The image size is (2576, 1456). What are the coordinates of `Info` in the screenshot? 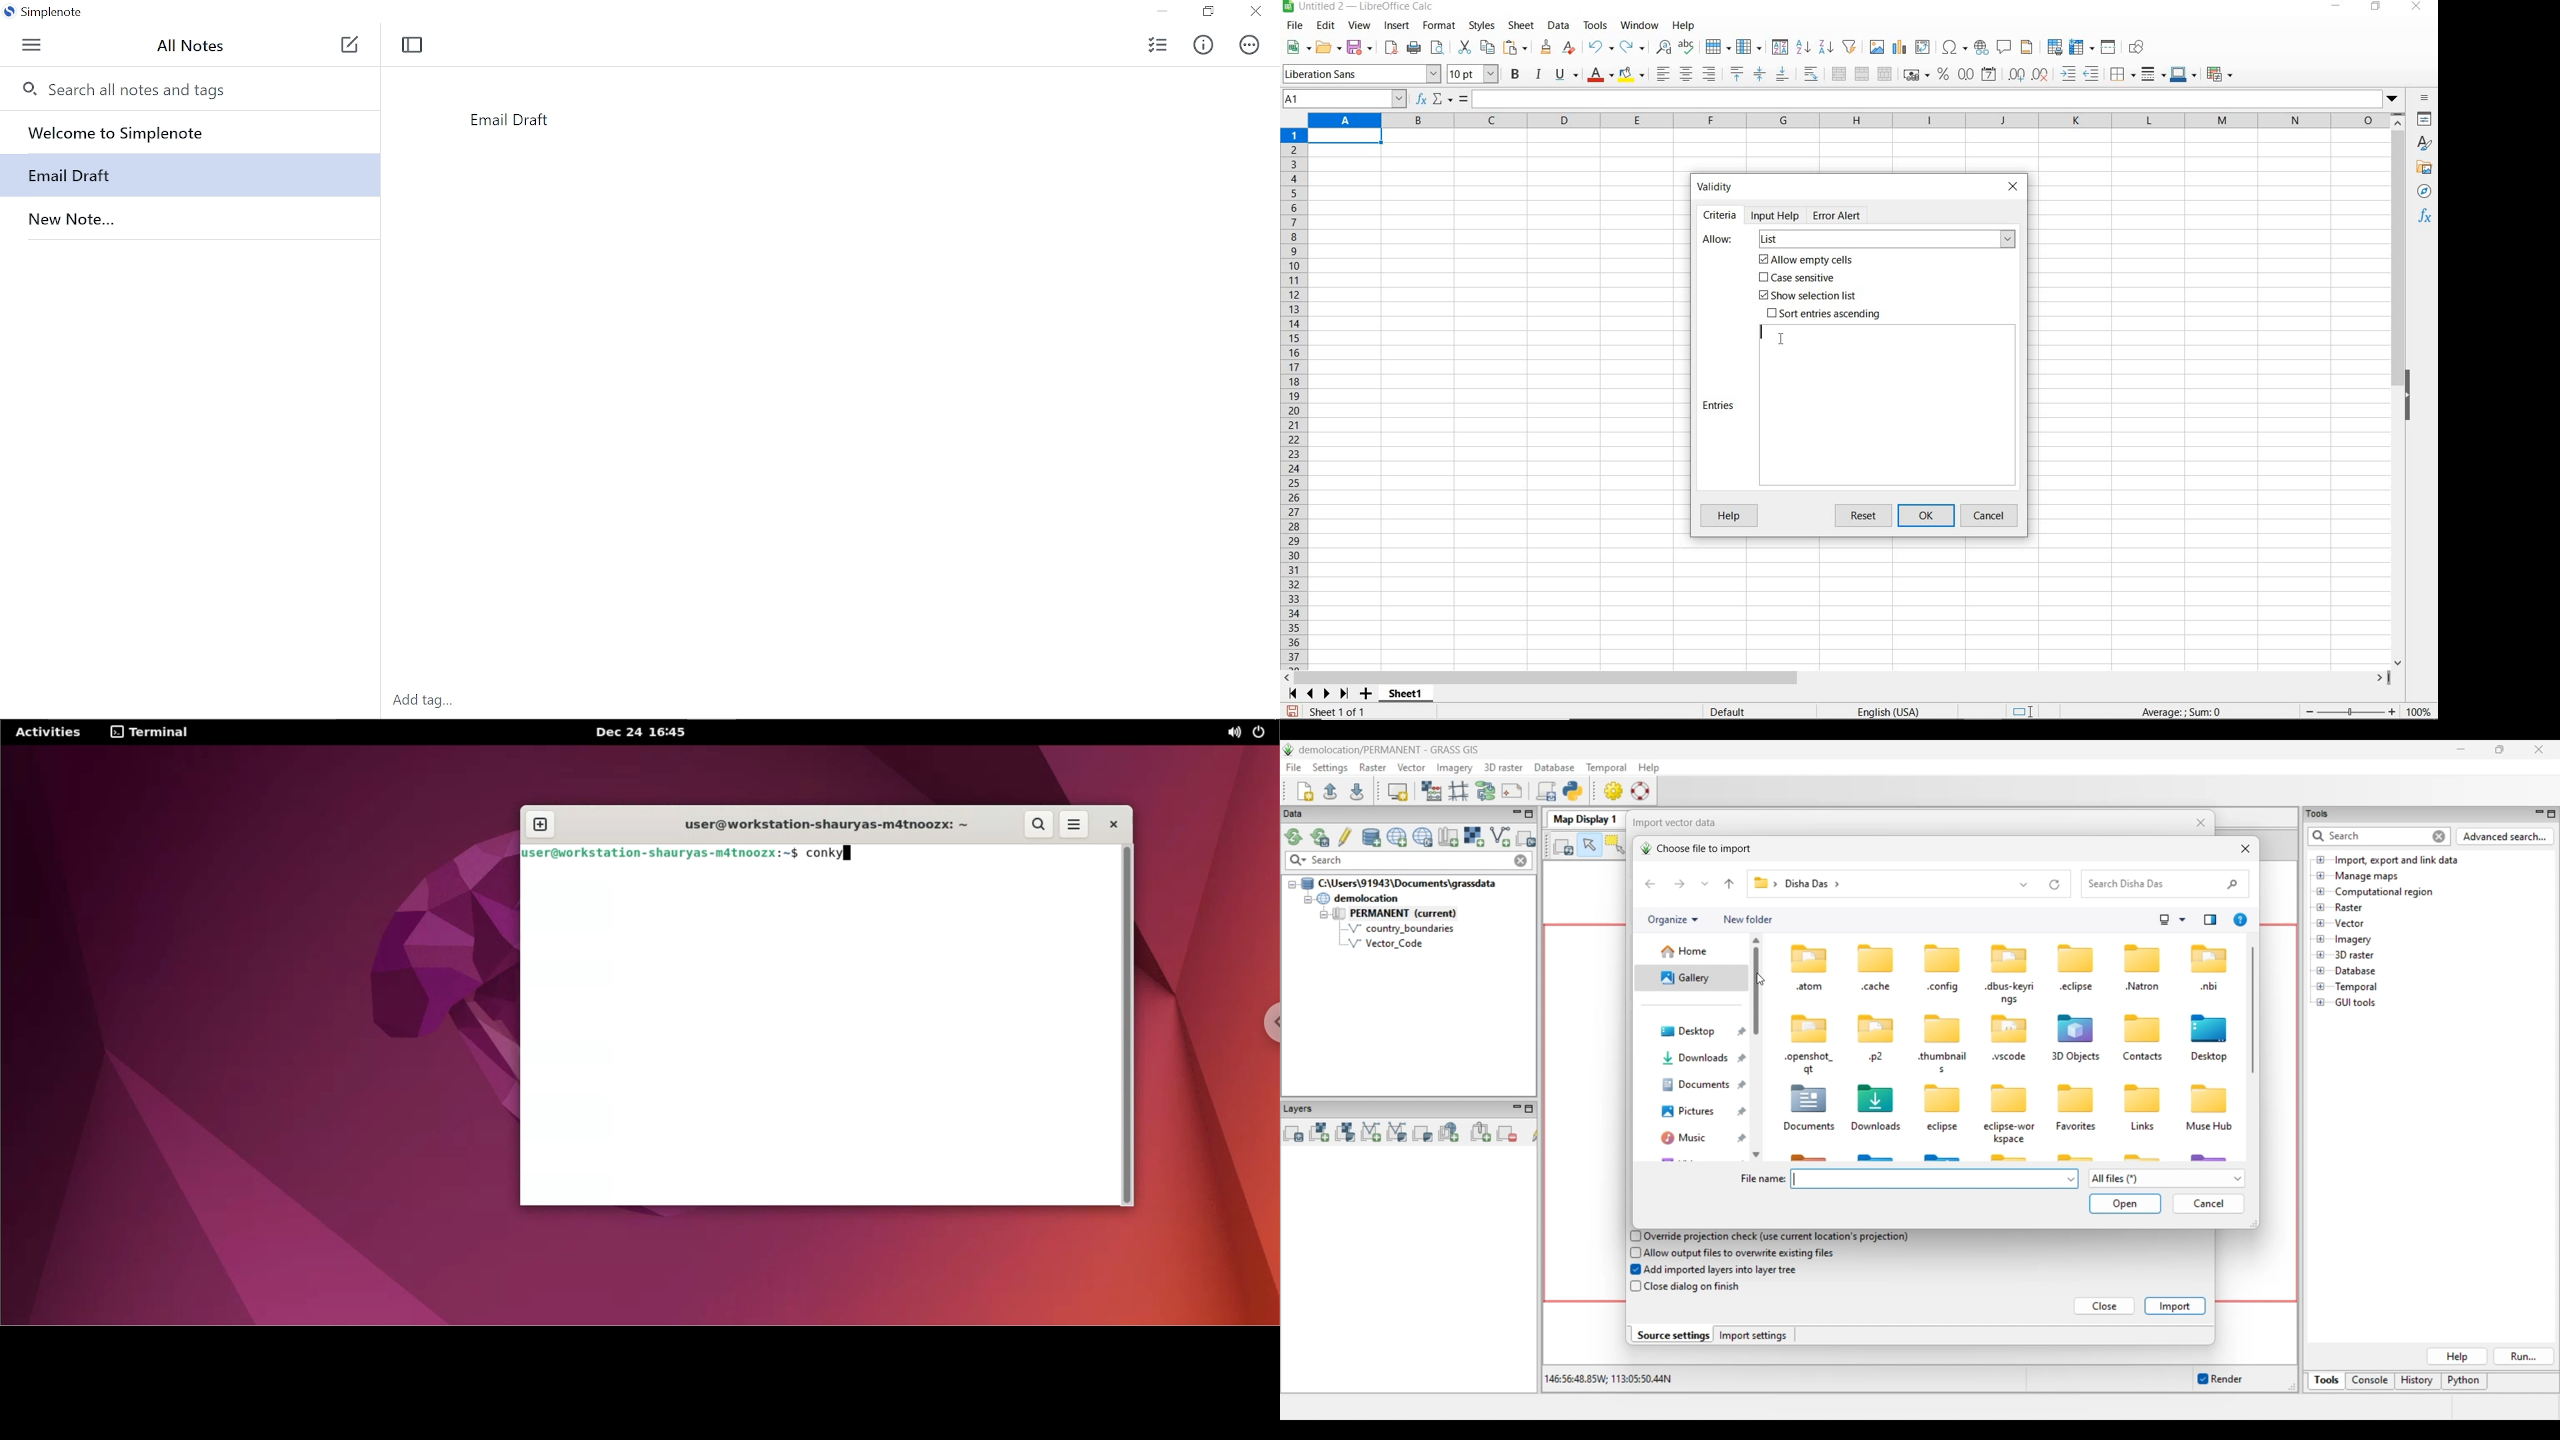 It's located at (1205, 46).